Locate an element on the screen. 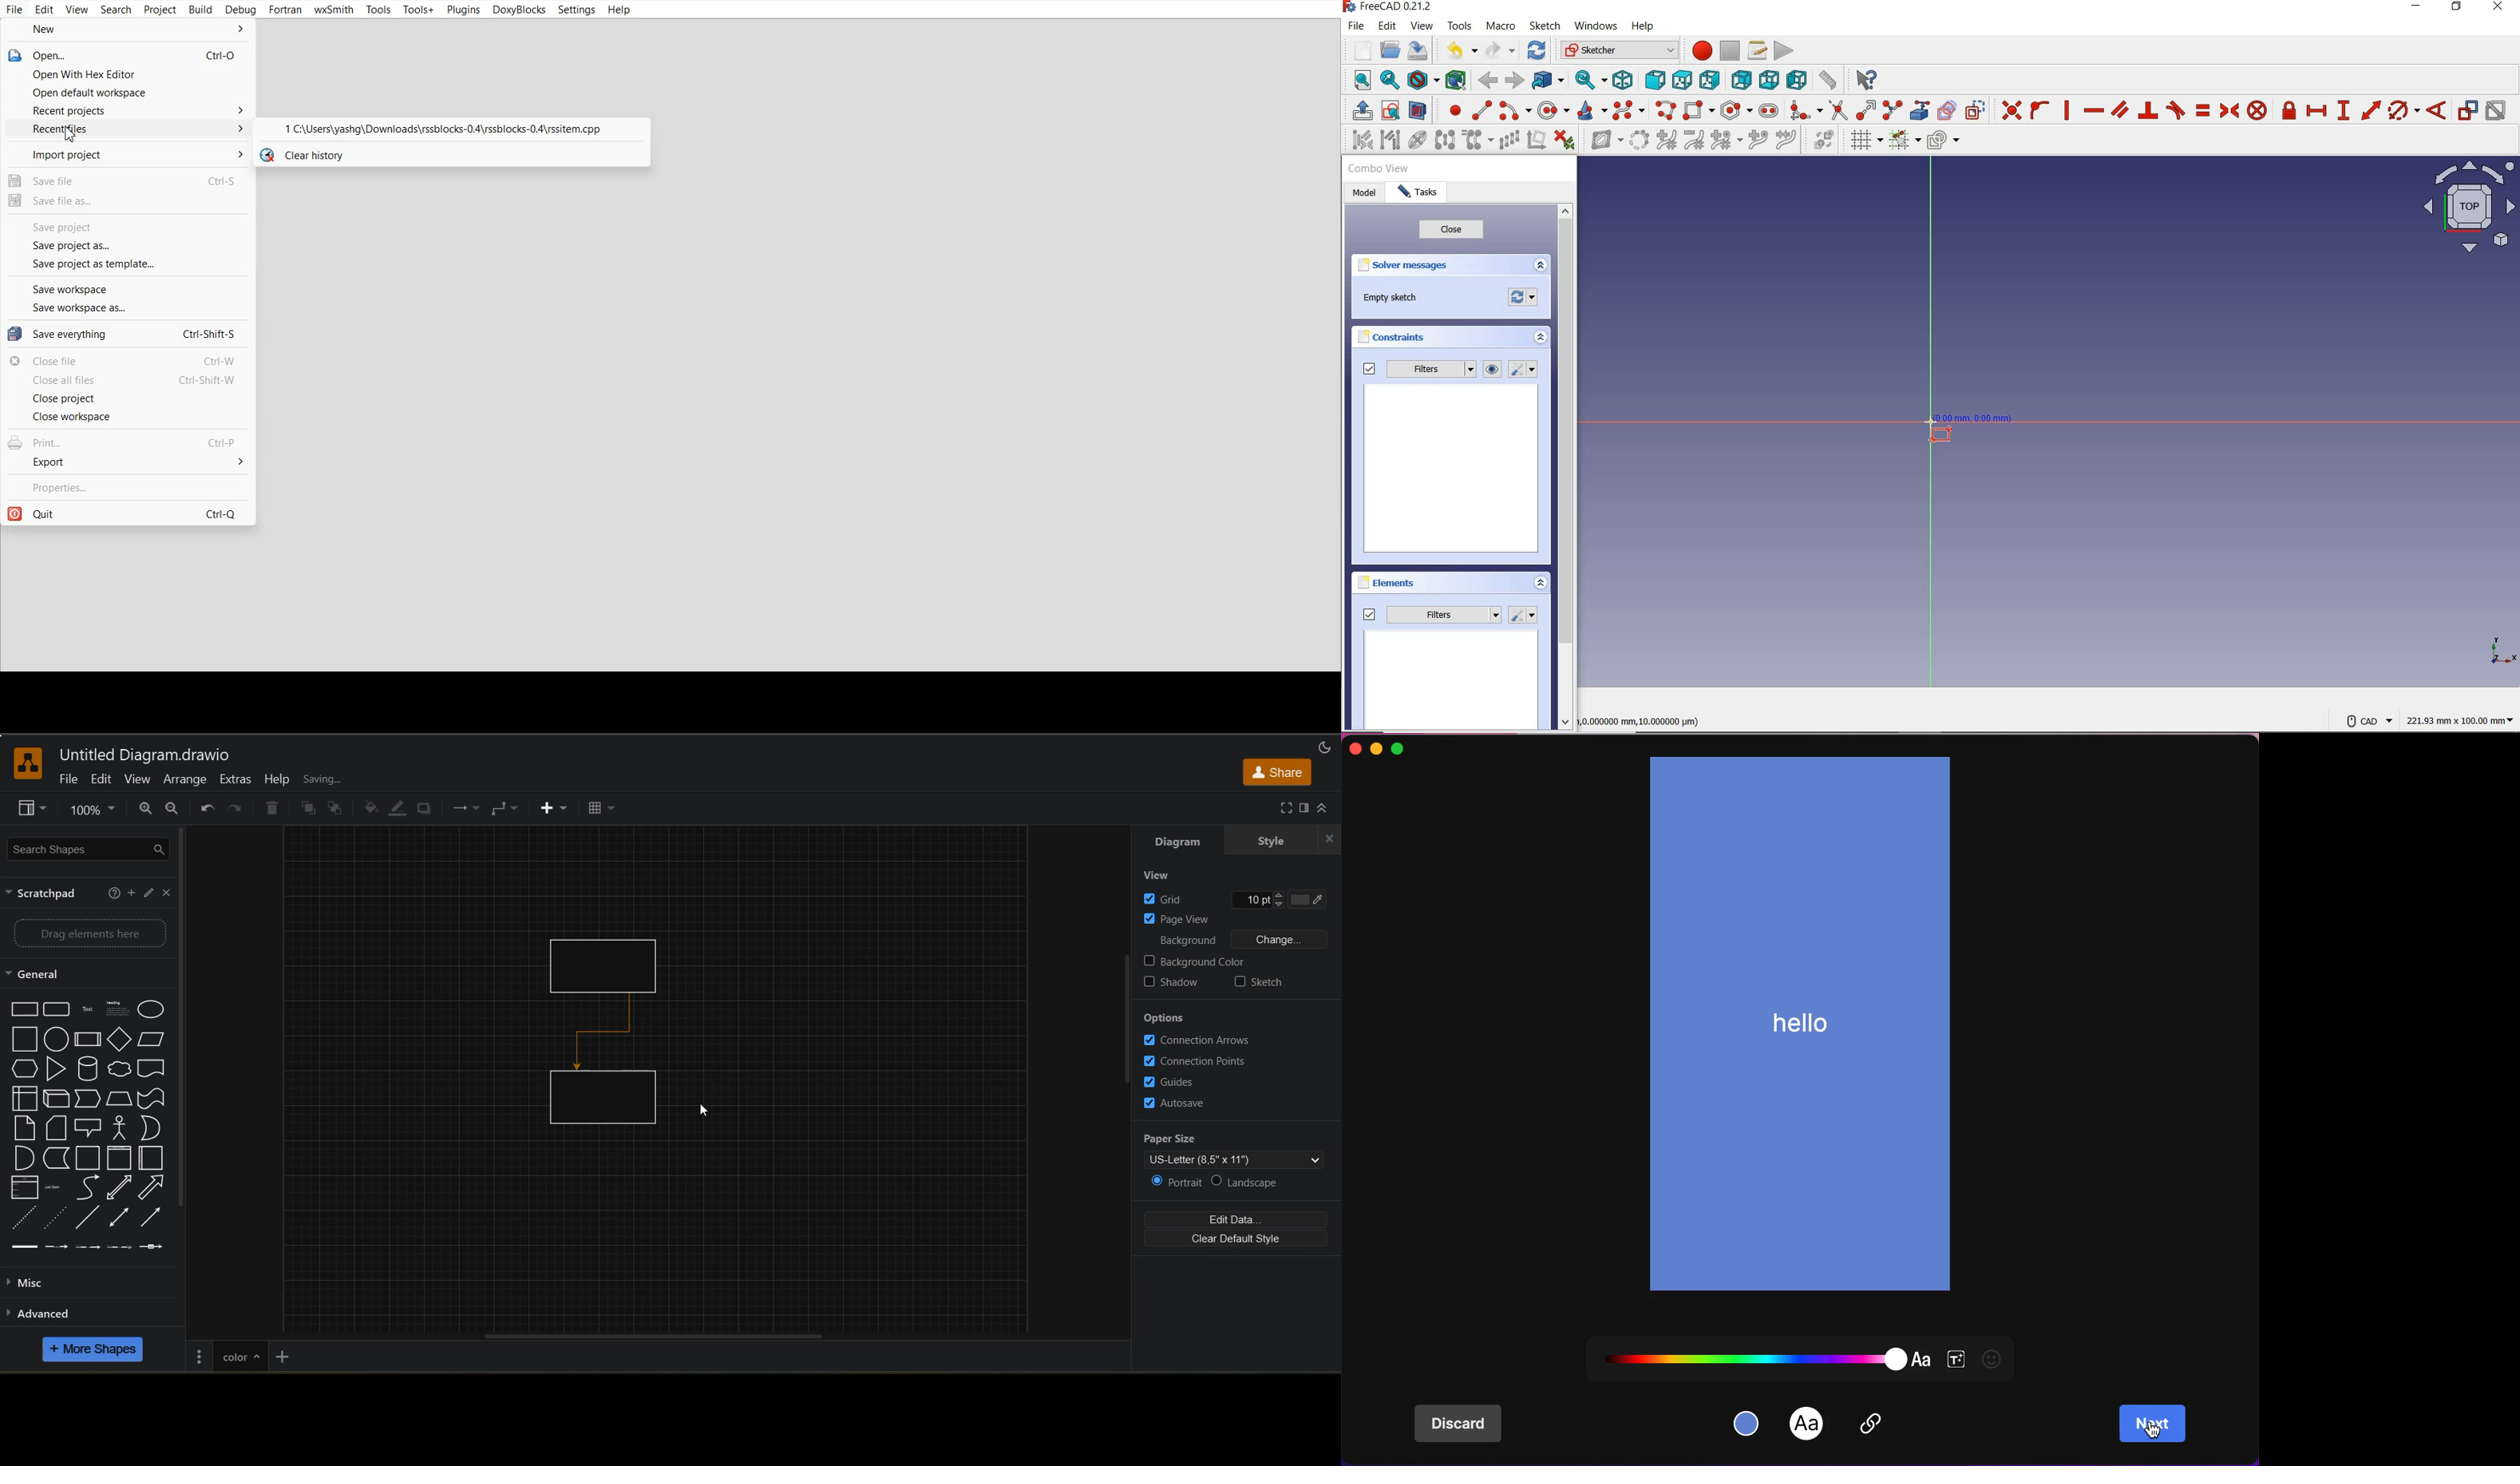  Save project is located at coordinates (126, 227).